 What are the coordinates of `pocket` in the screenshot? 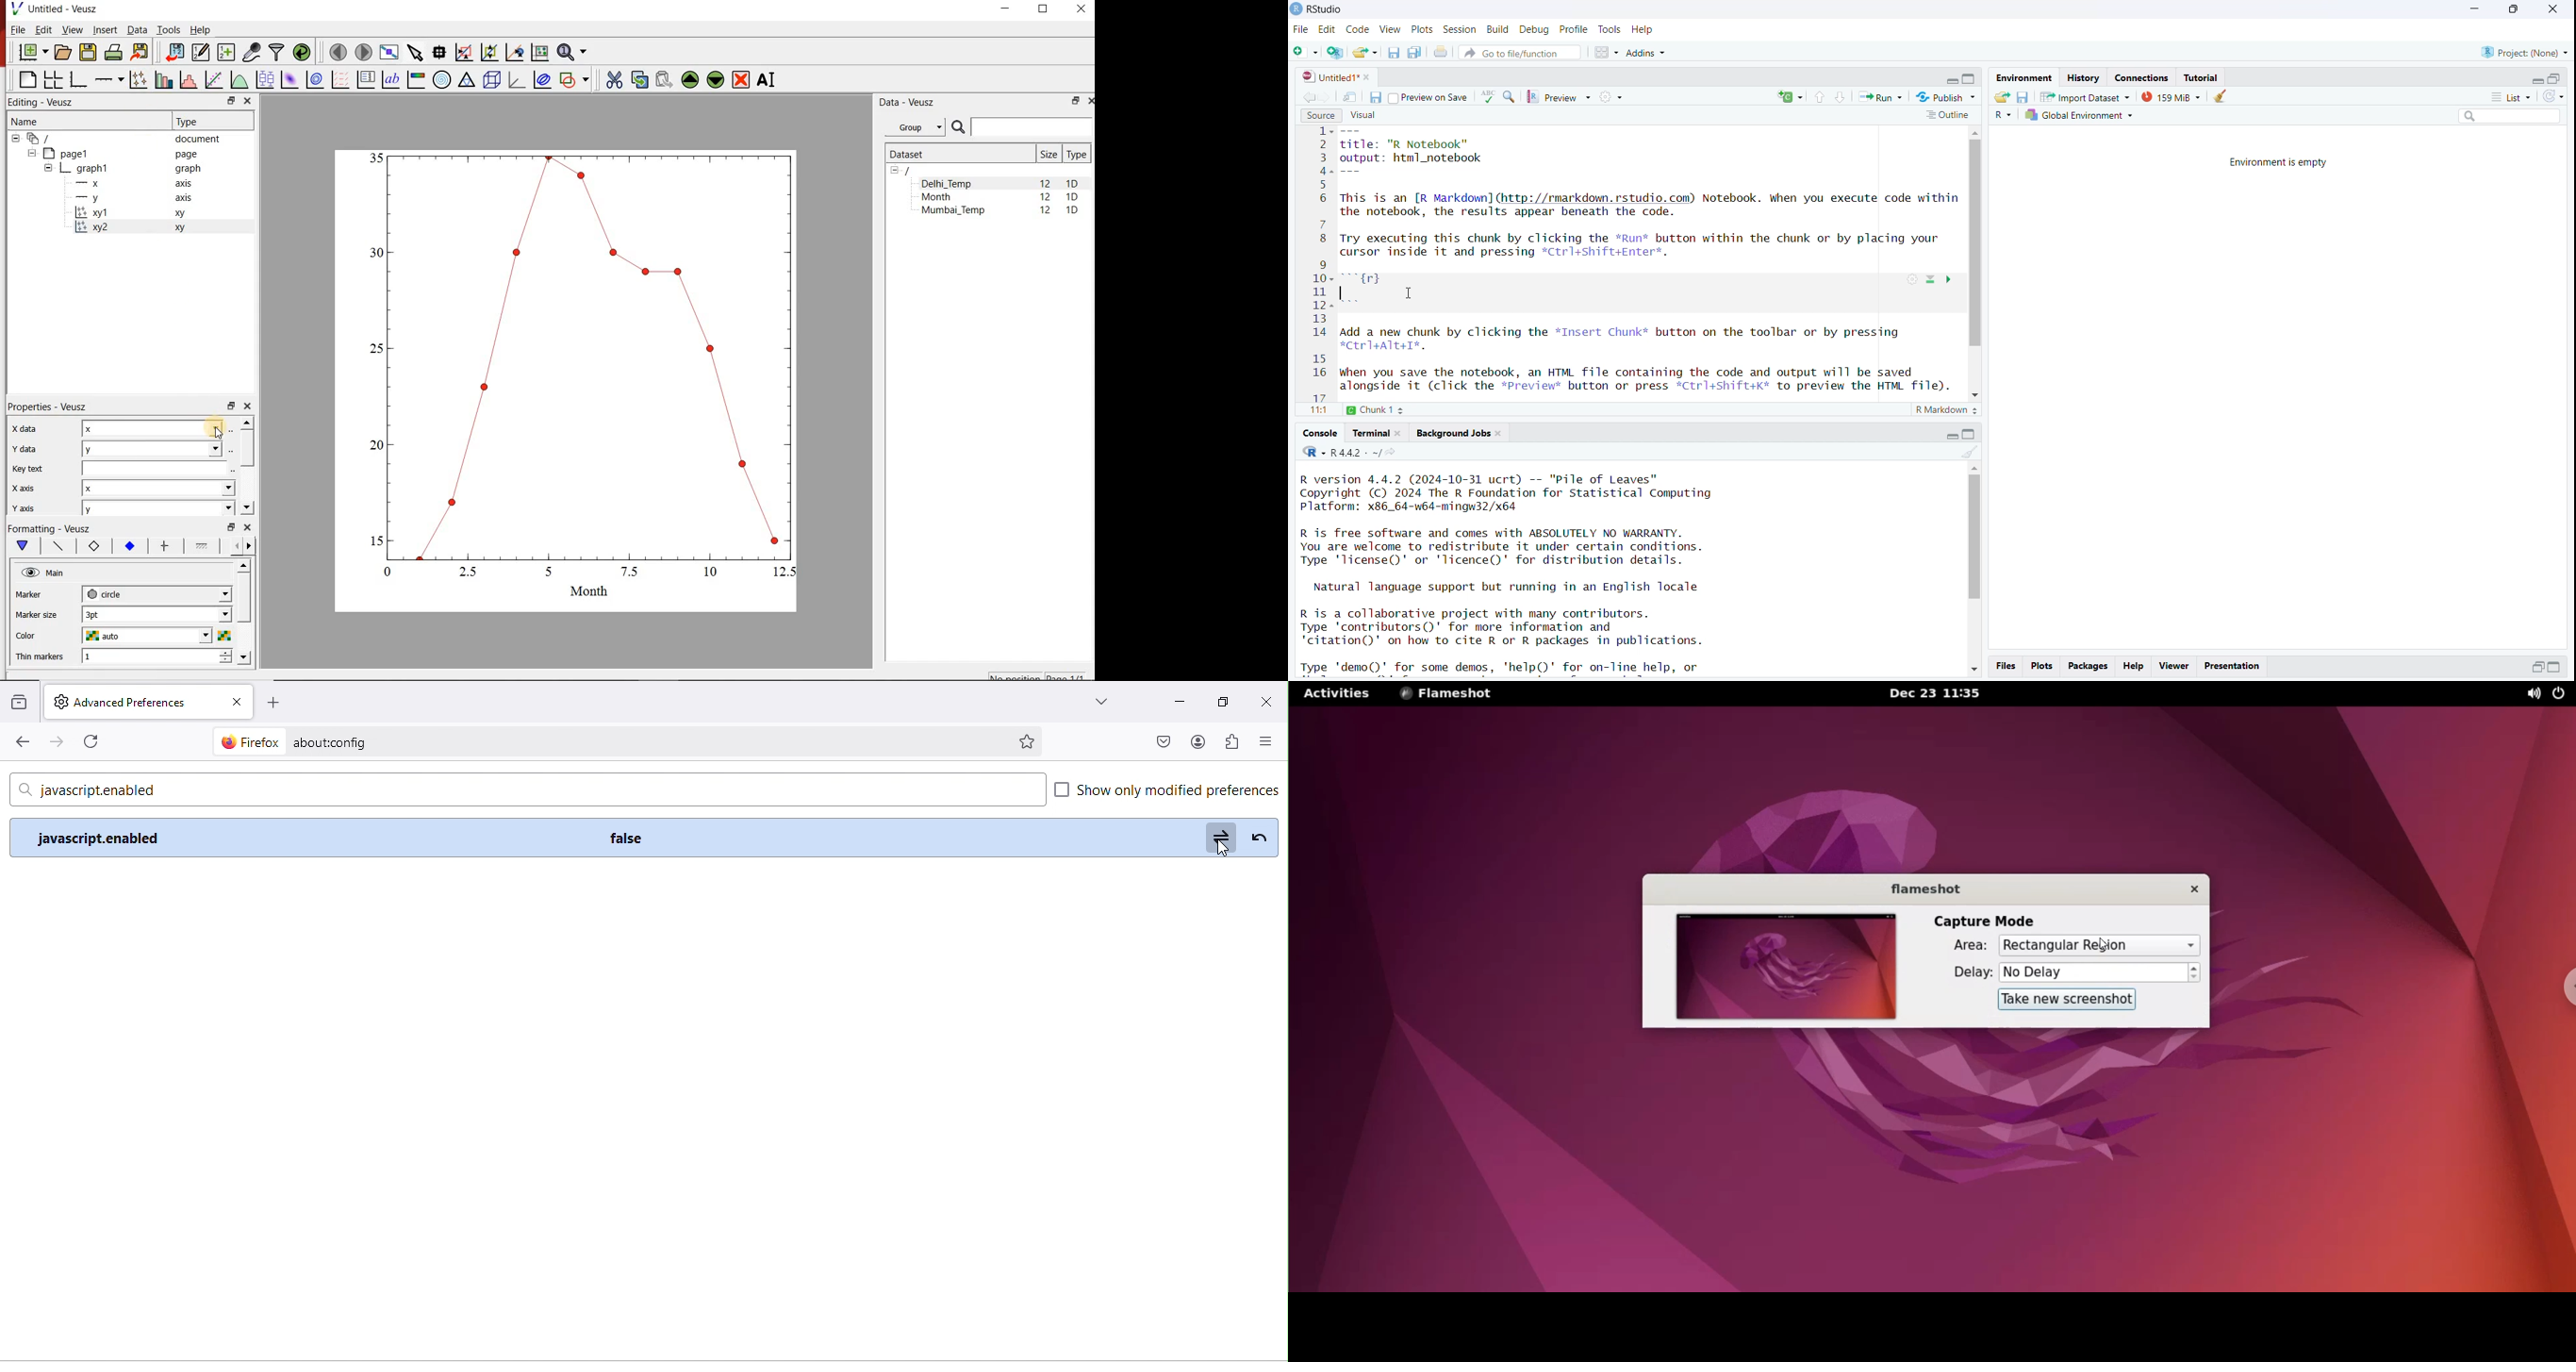 It's located at (1164, 740).